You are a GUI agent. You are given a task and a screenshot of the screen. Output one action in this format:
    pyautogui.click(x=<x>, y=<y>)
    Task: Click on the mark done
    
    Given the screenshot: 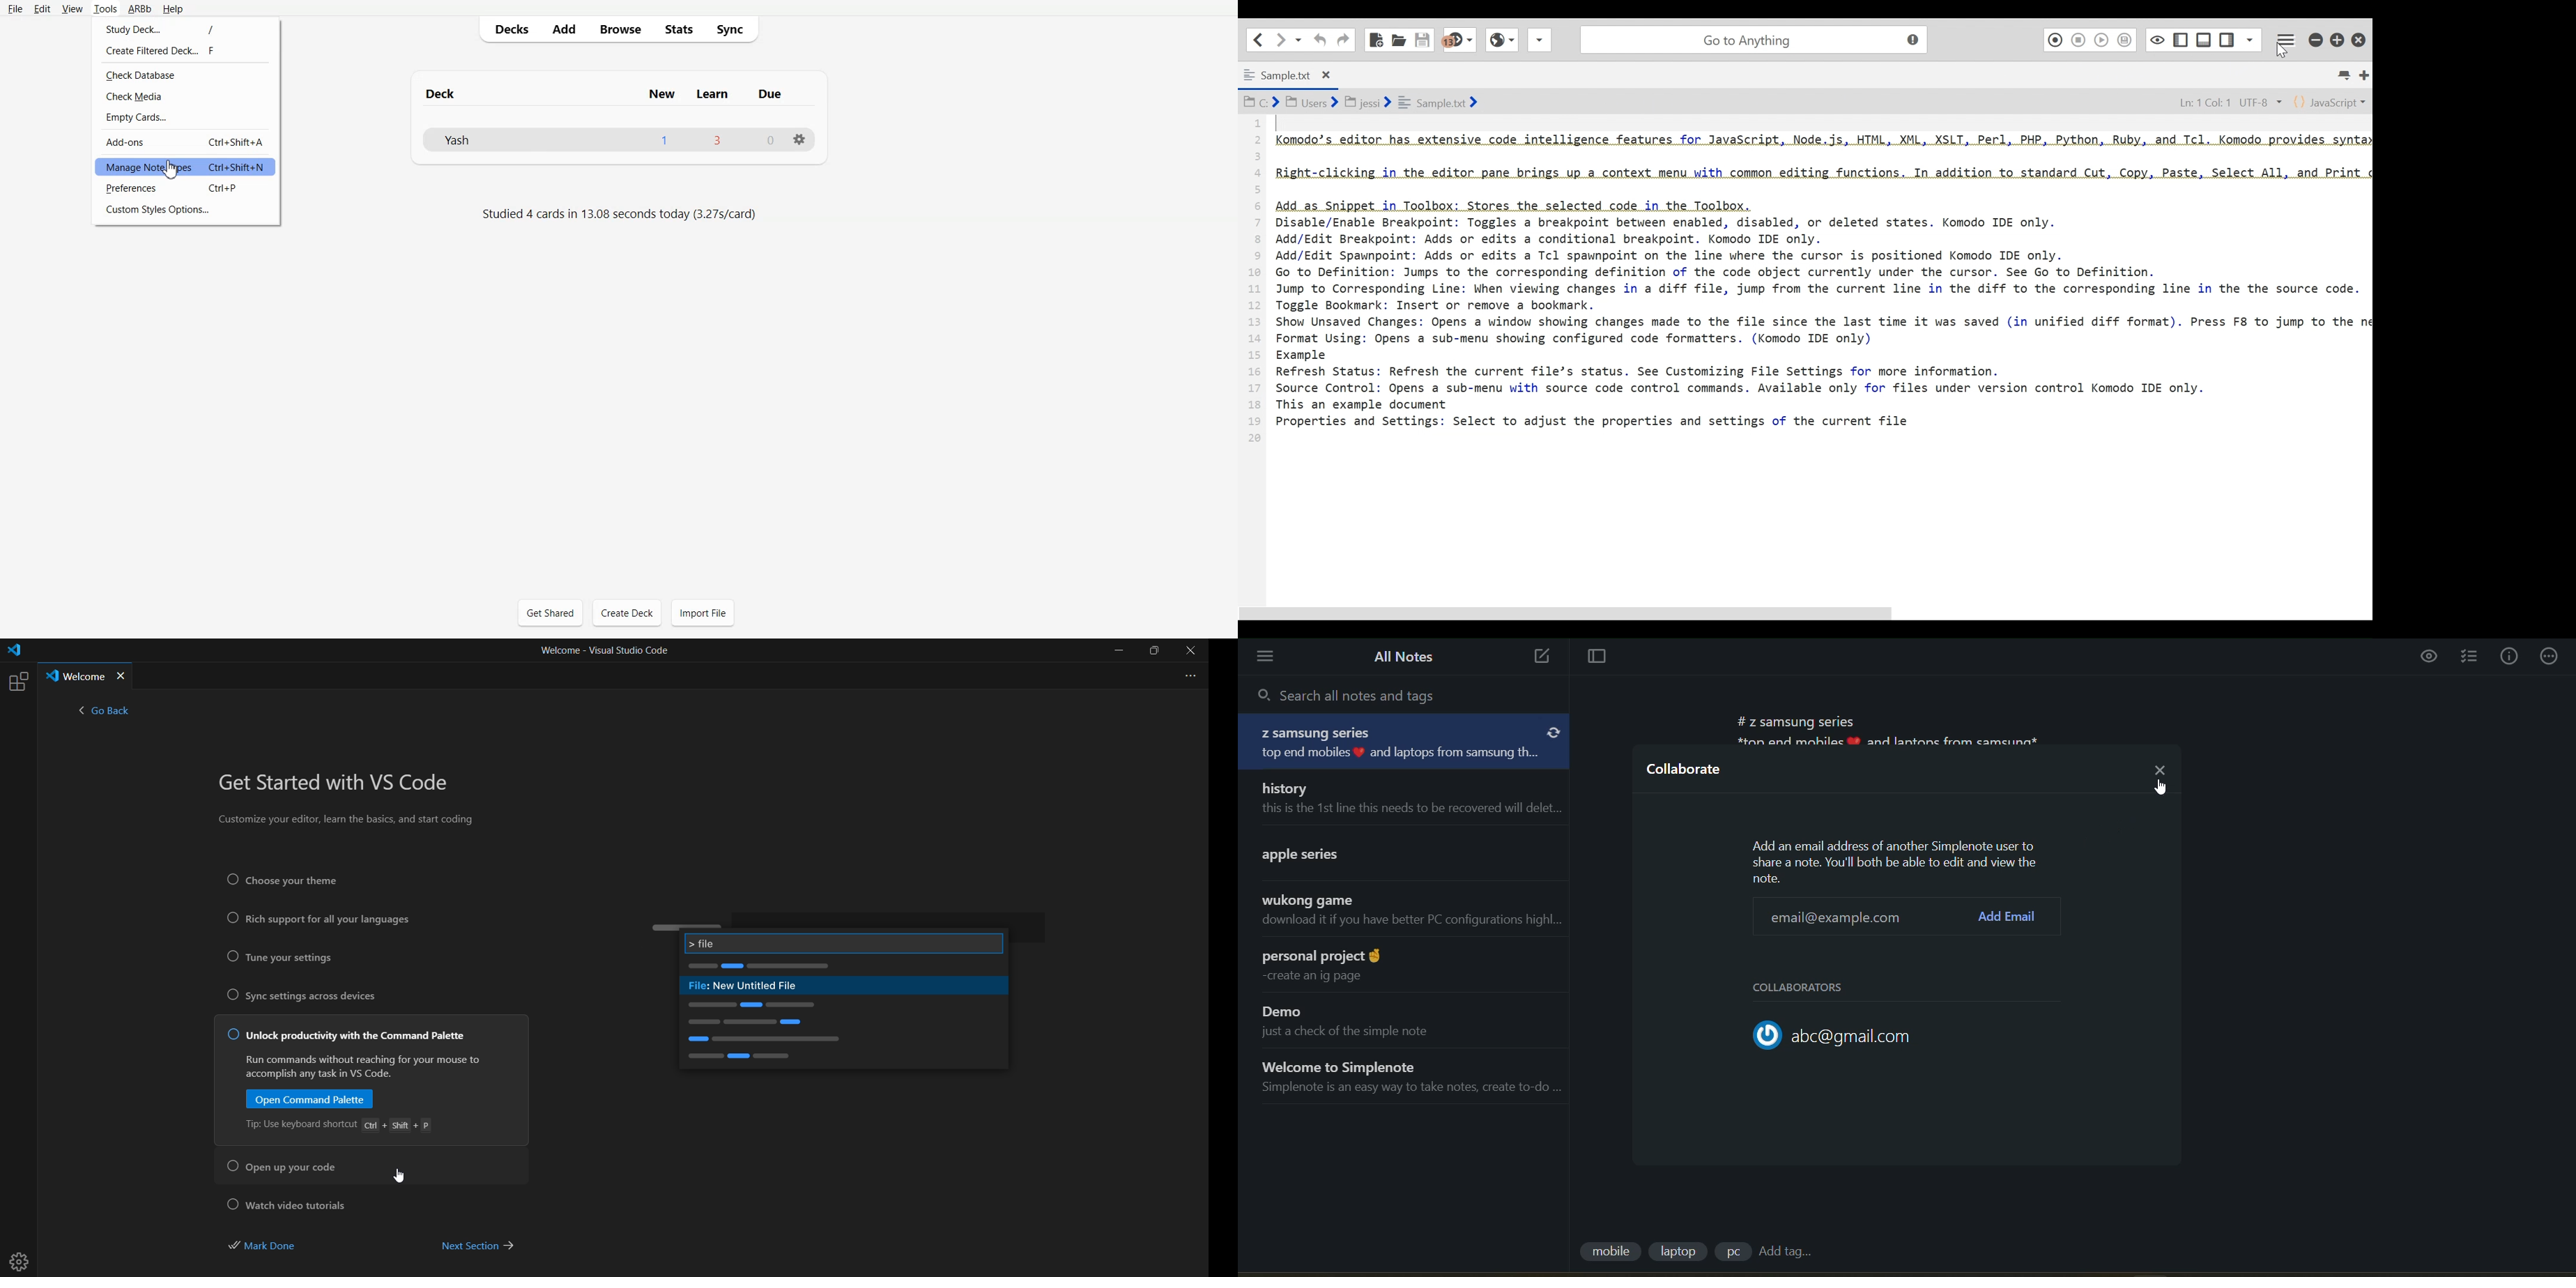 What is the action you would take?
    pyautogui.click(x=271, y=1244)
    